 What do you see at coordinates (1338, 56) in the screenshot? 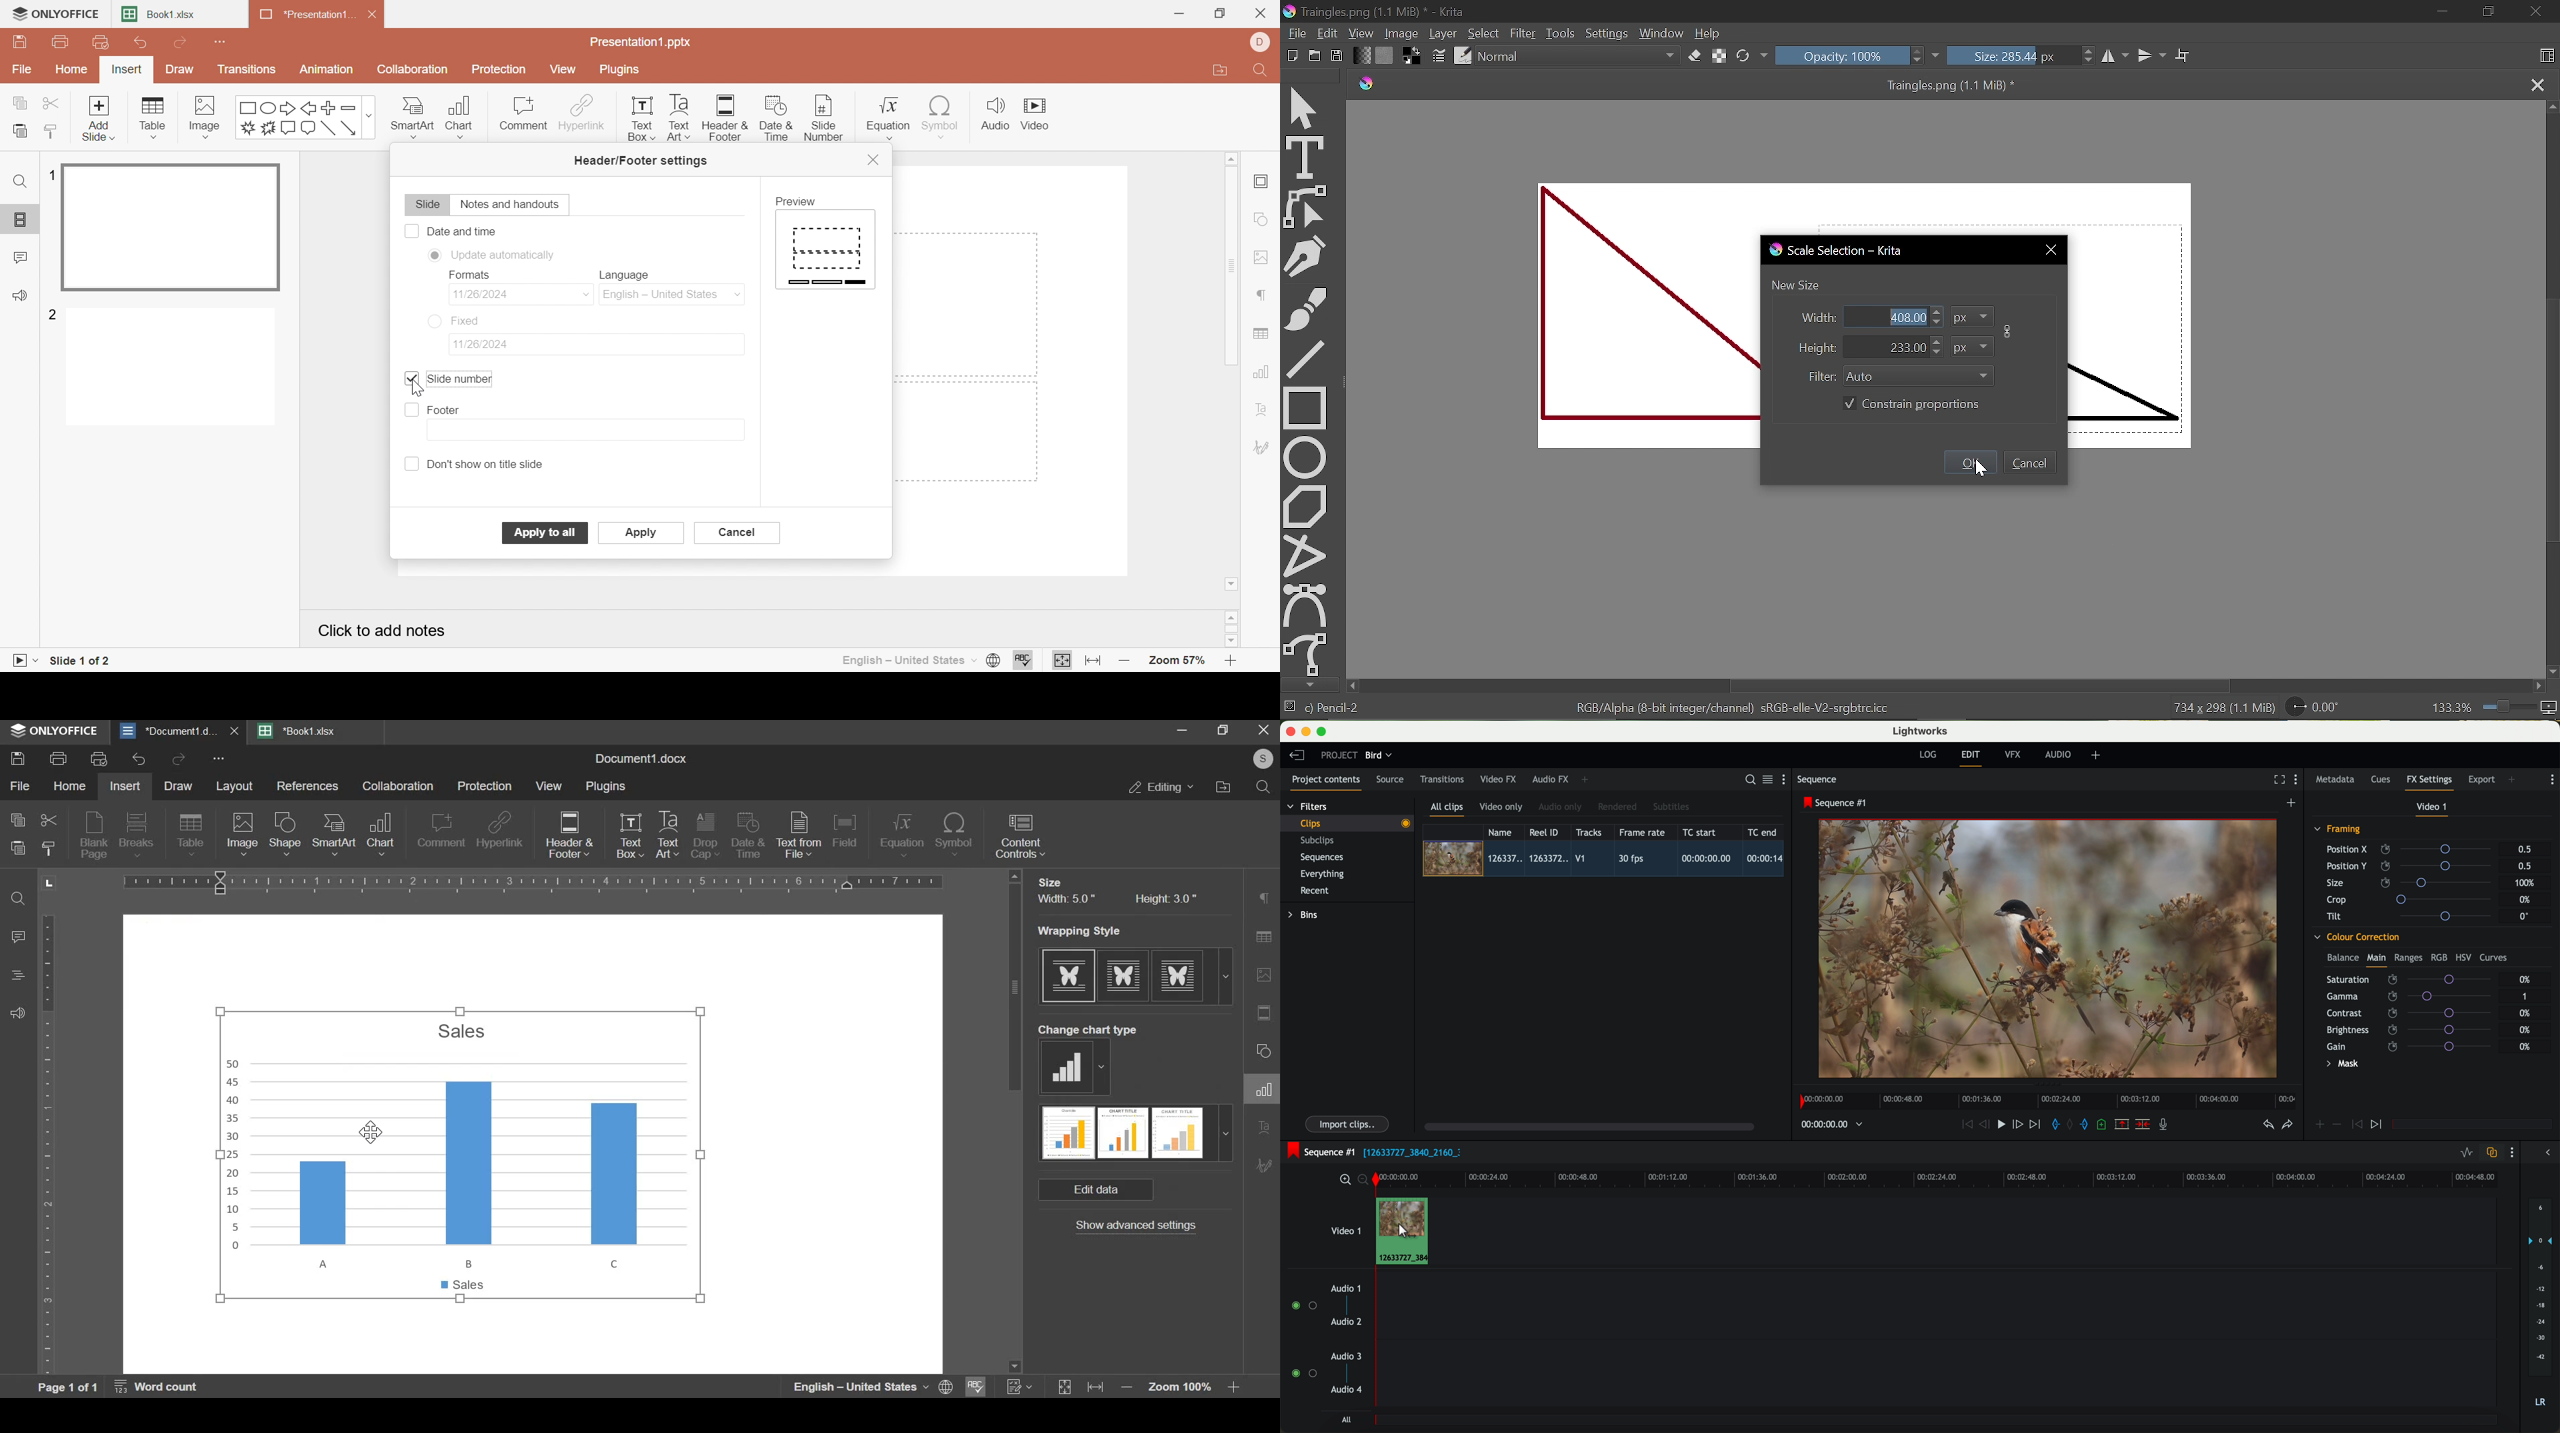
I see `Save` at bounding box center [1338, 56].